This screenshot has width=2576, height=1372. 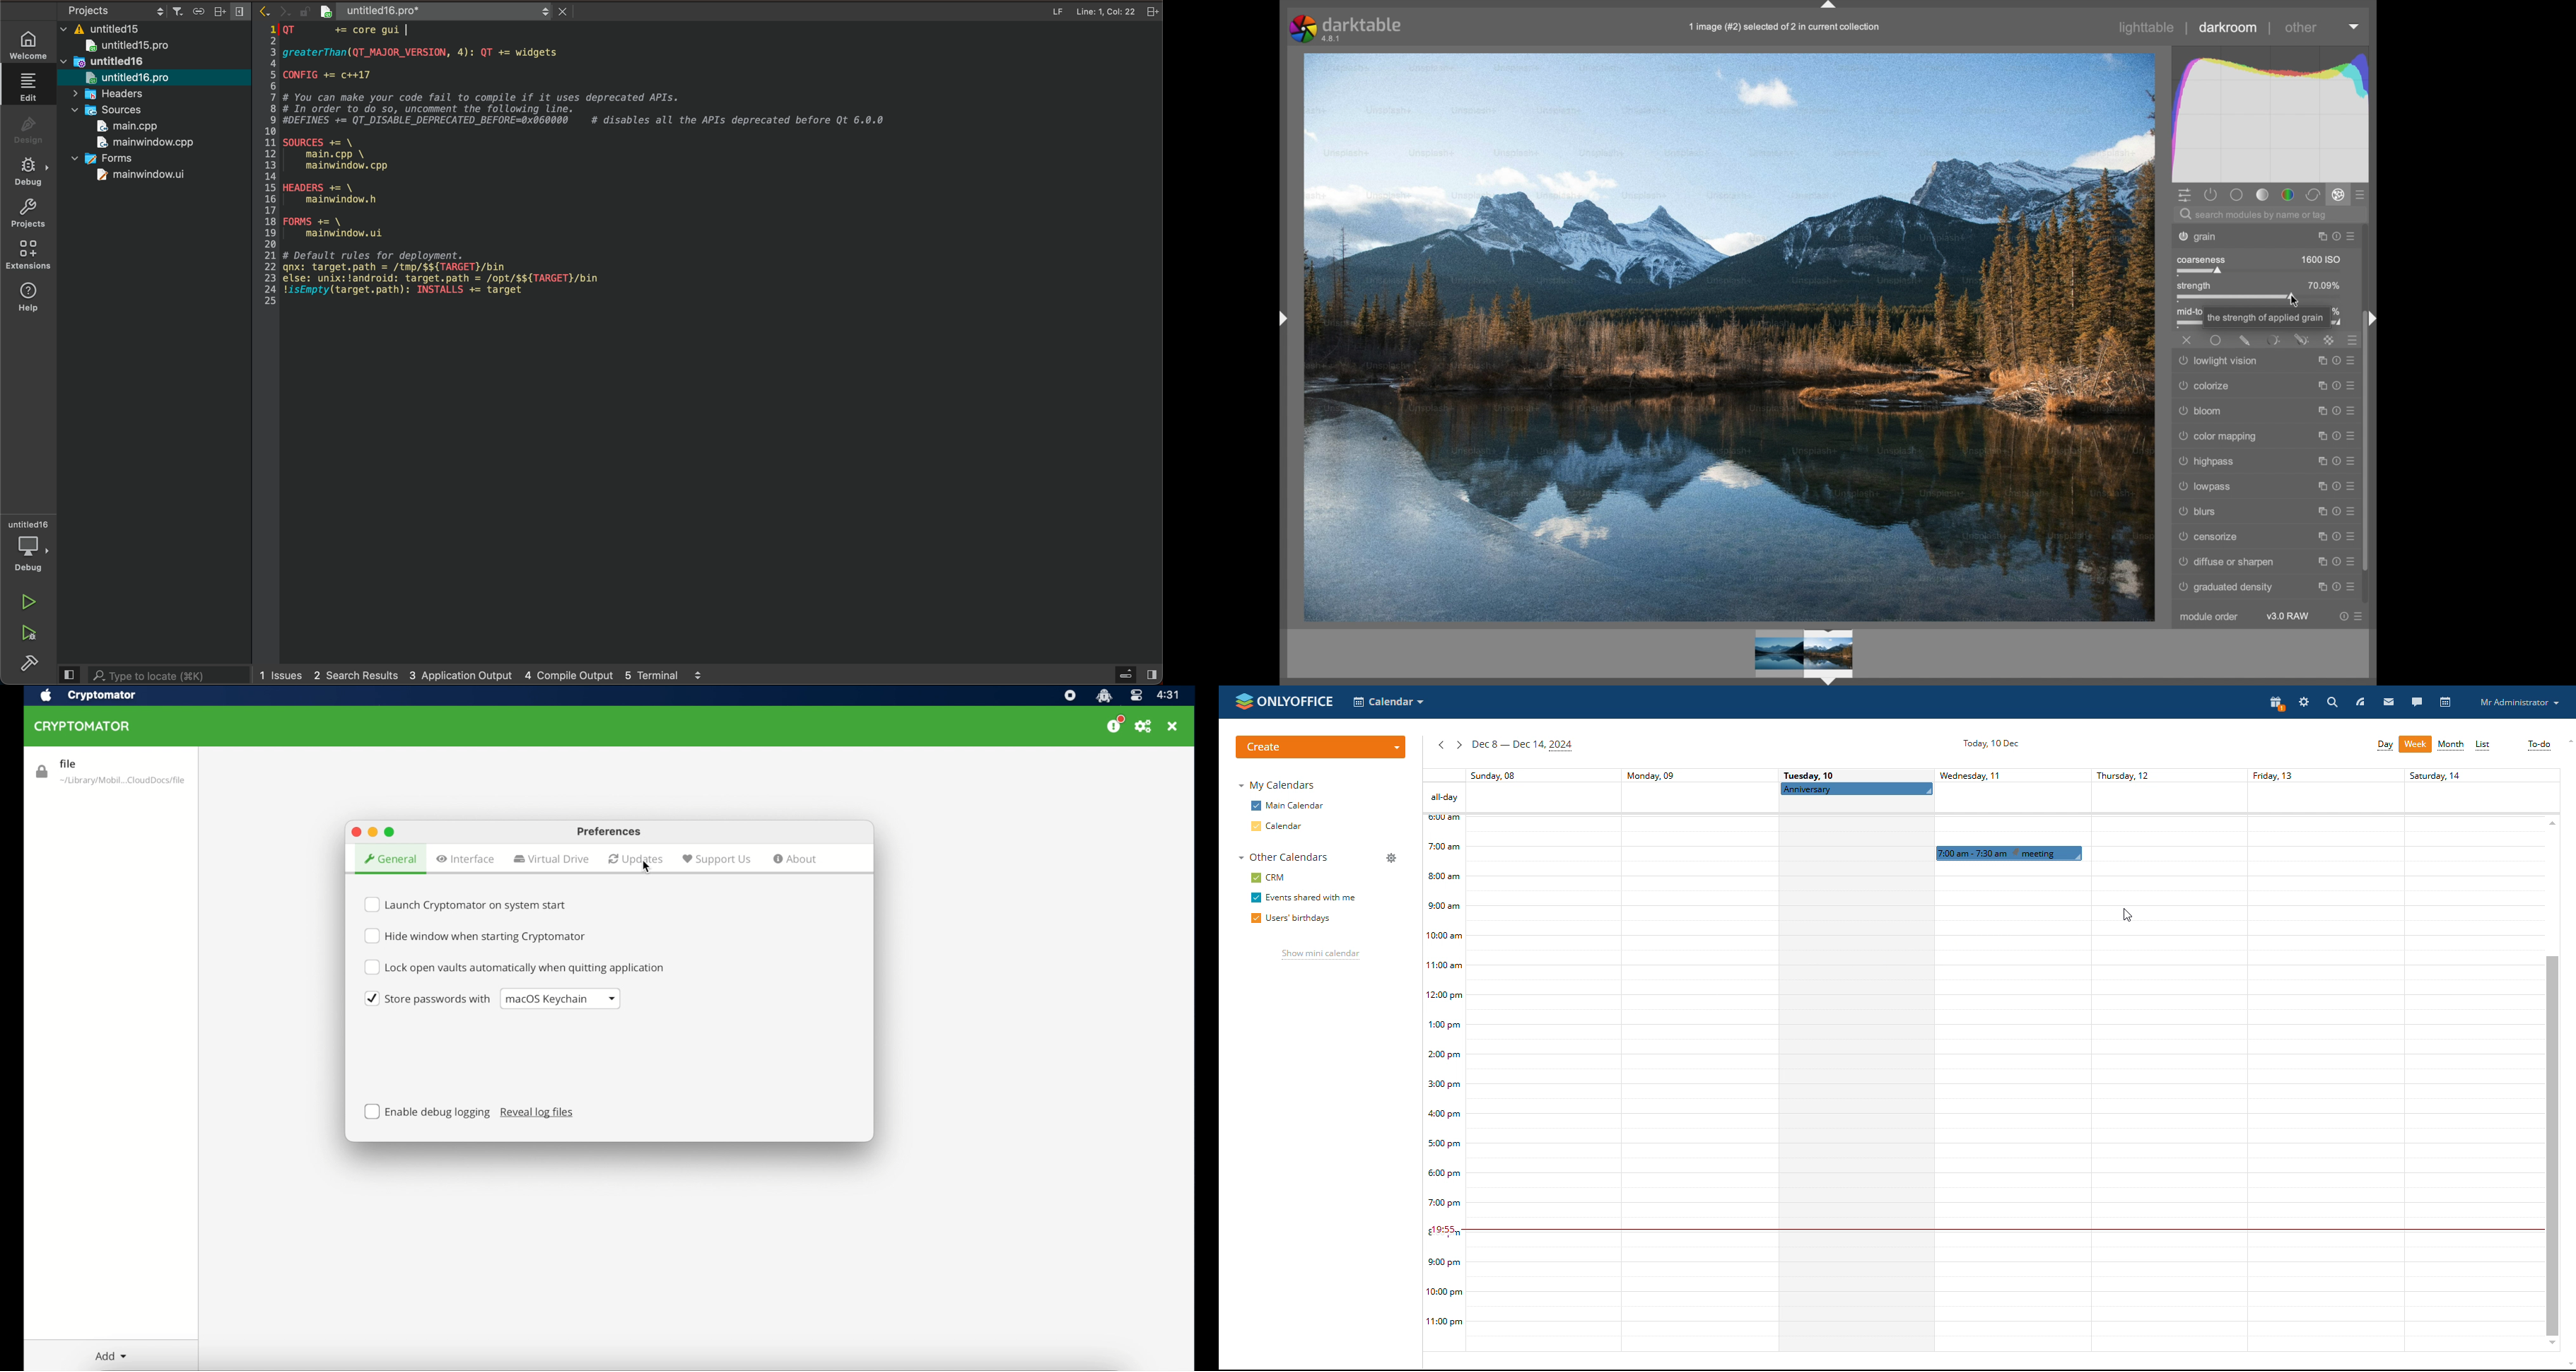 I want to click on all-day events, so click(x=1444, y=797).